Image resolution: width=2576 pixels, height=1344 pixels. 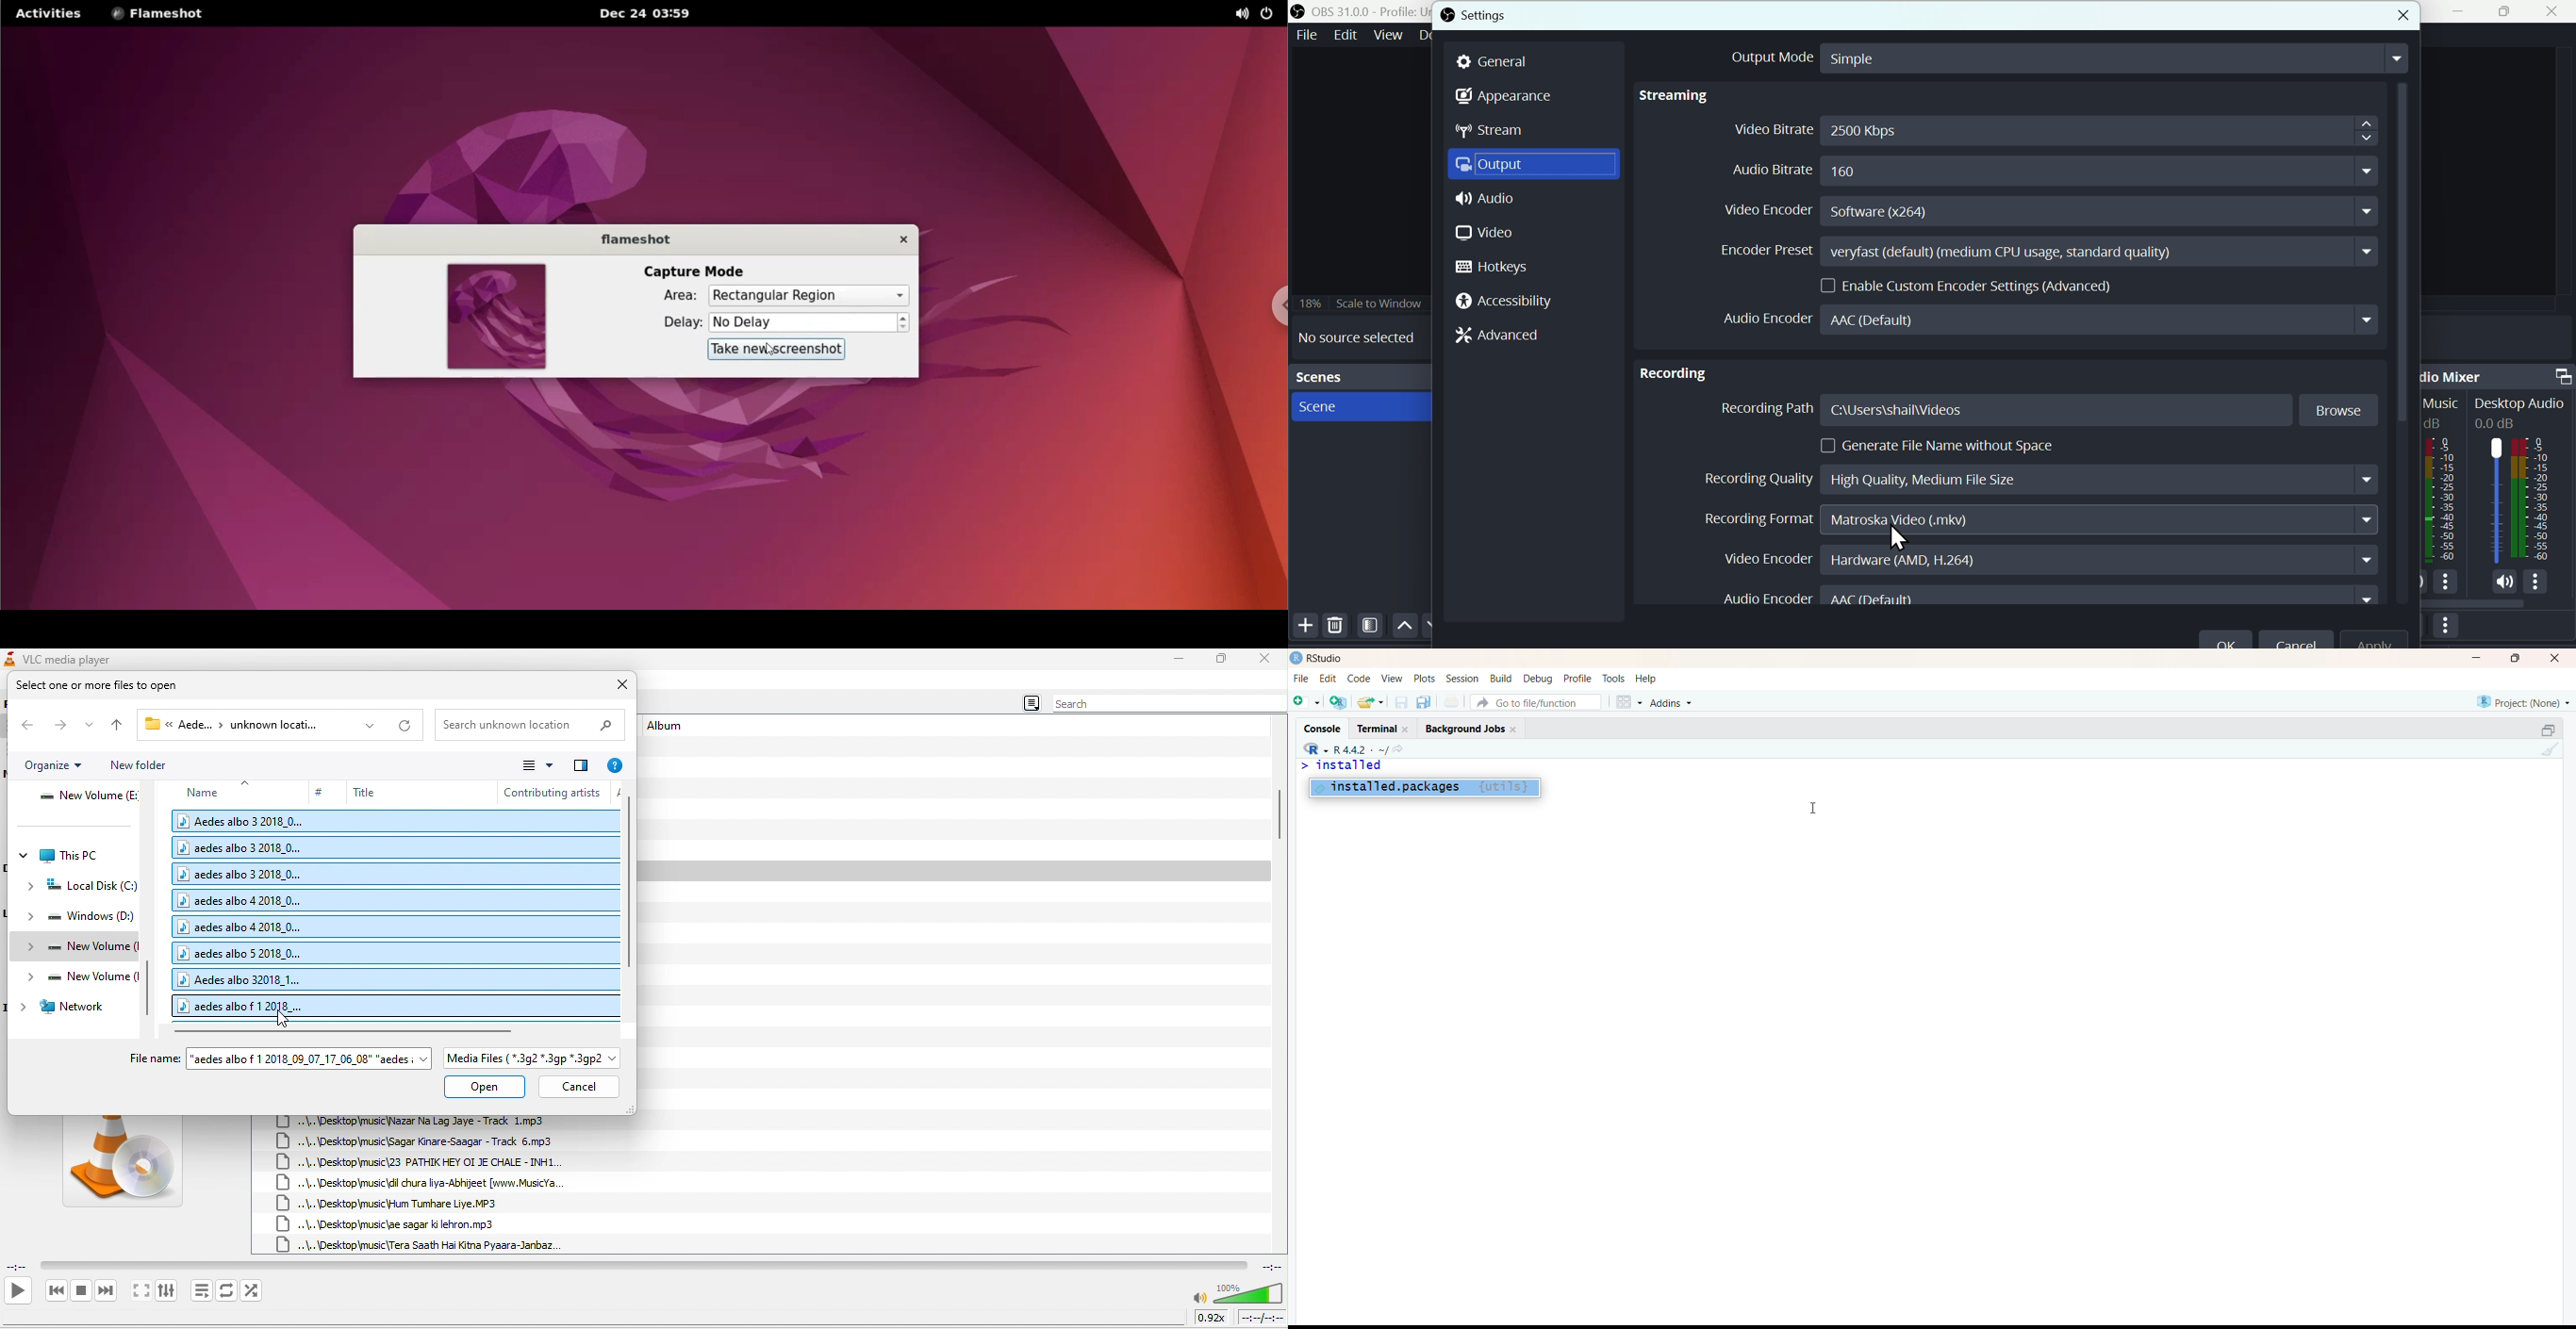 I want to click on organize, so click(x=55, y=766).